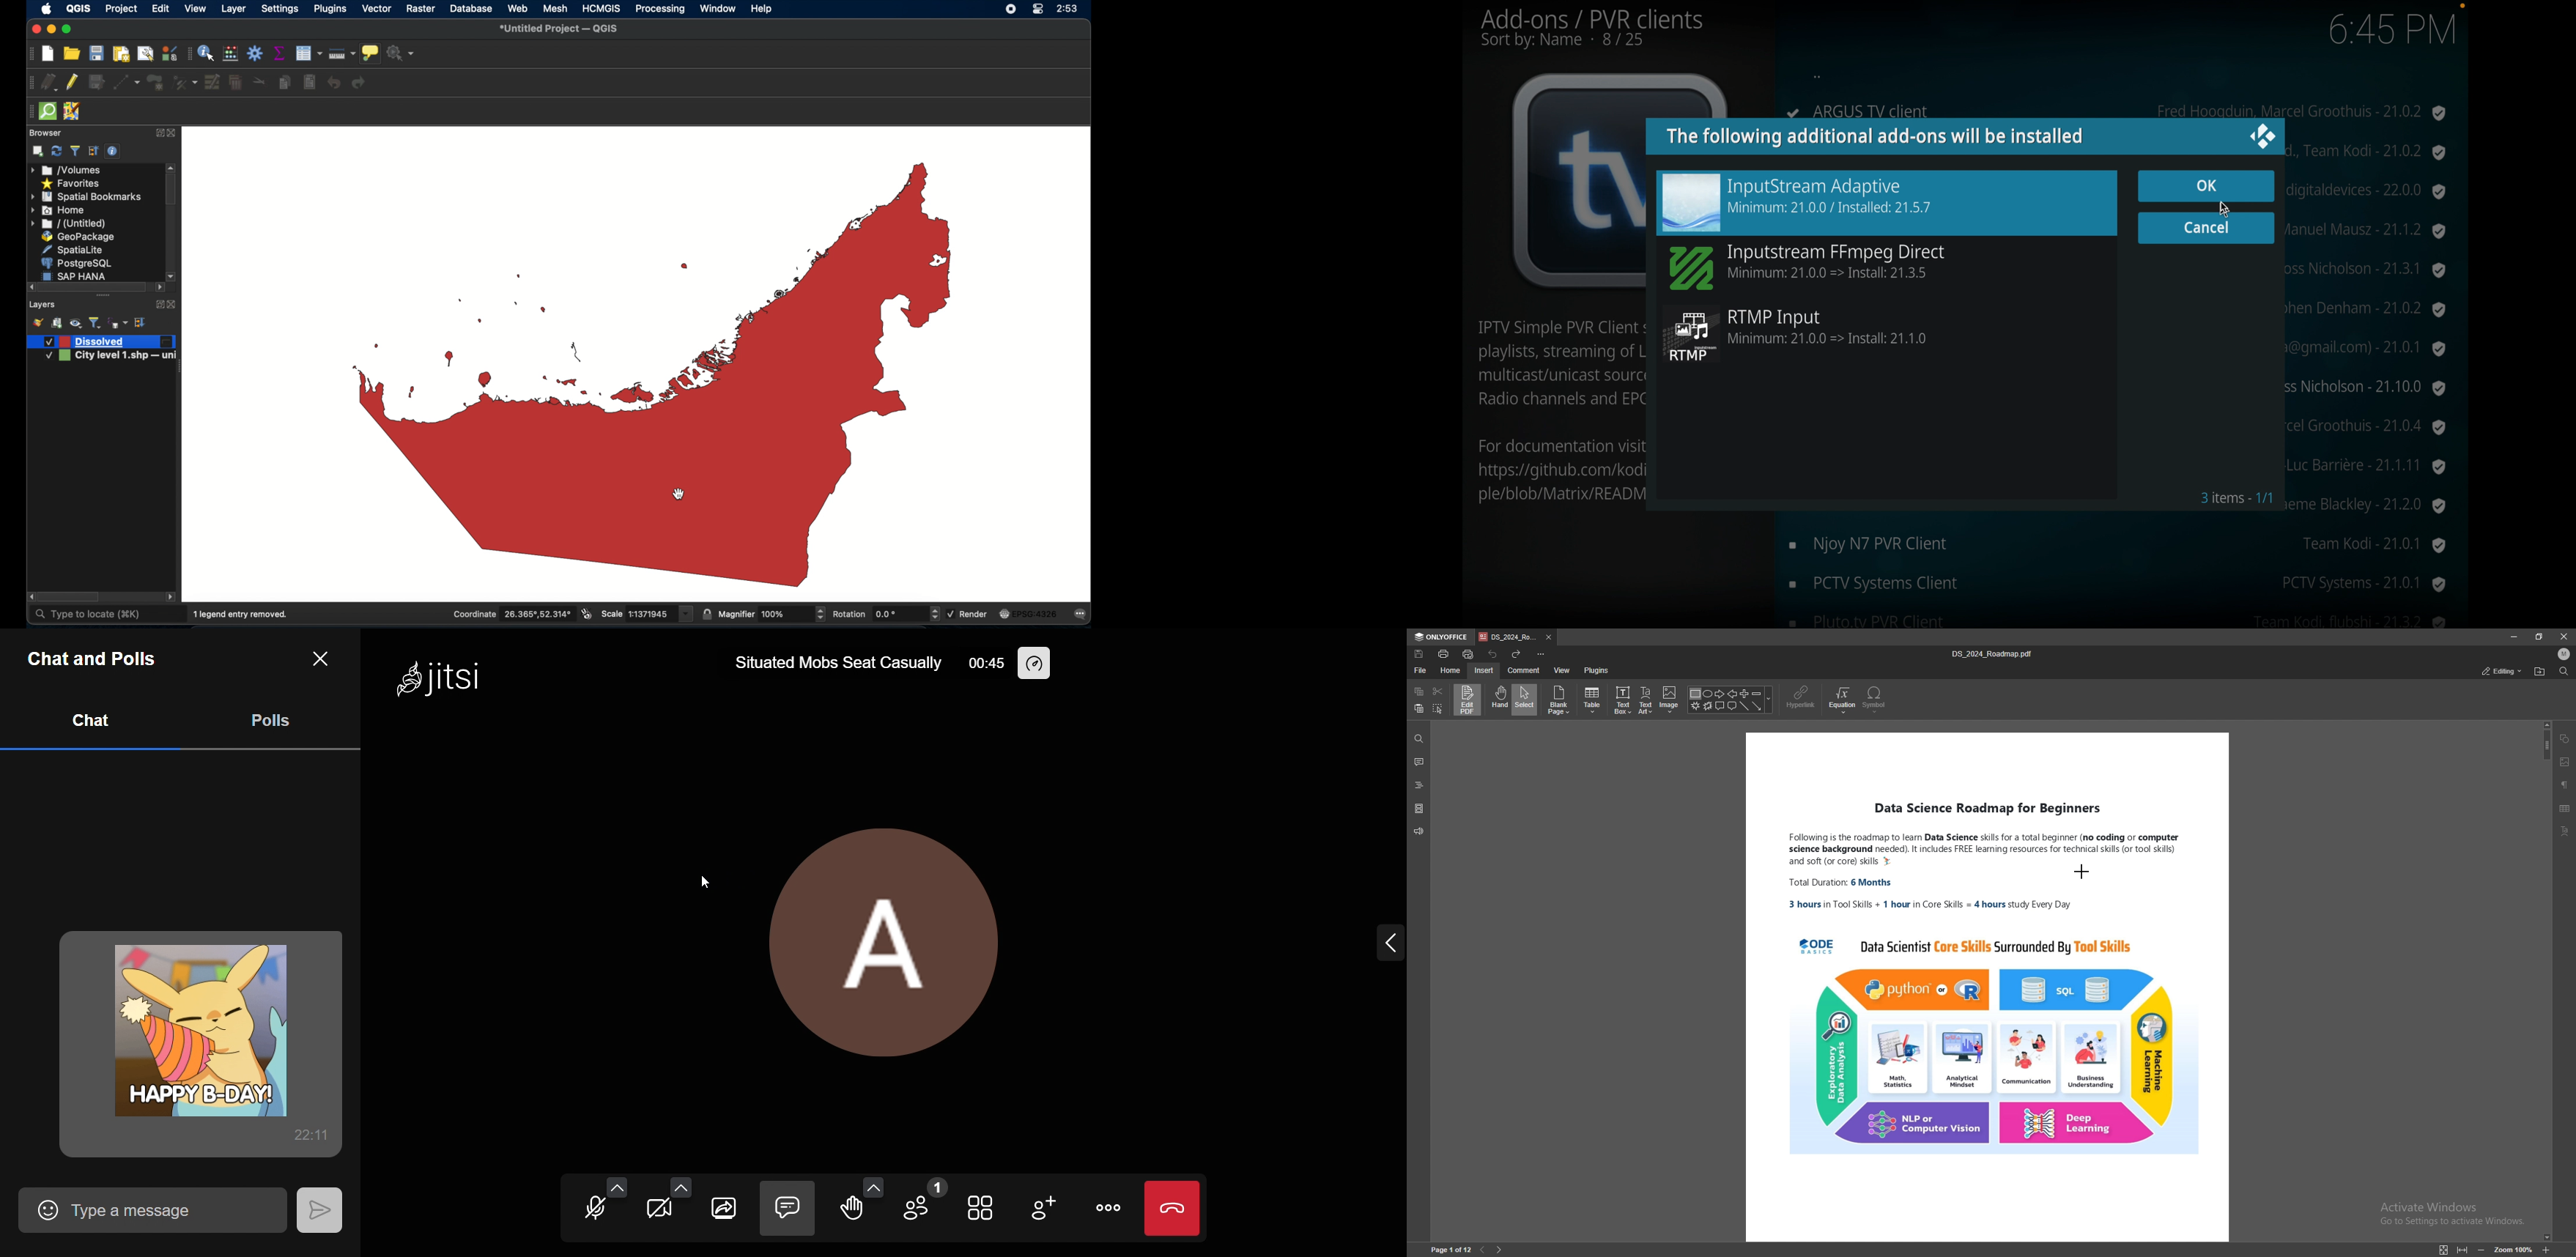  I want to click on poll tab, so click(272, 719).